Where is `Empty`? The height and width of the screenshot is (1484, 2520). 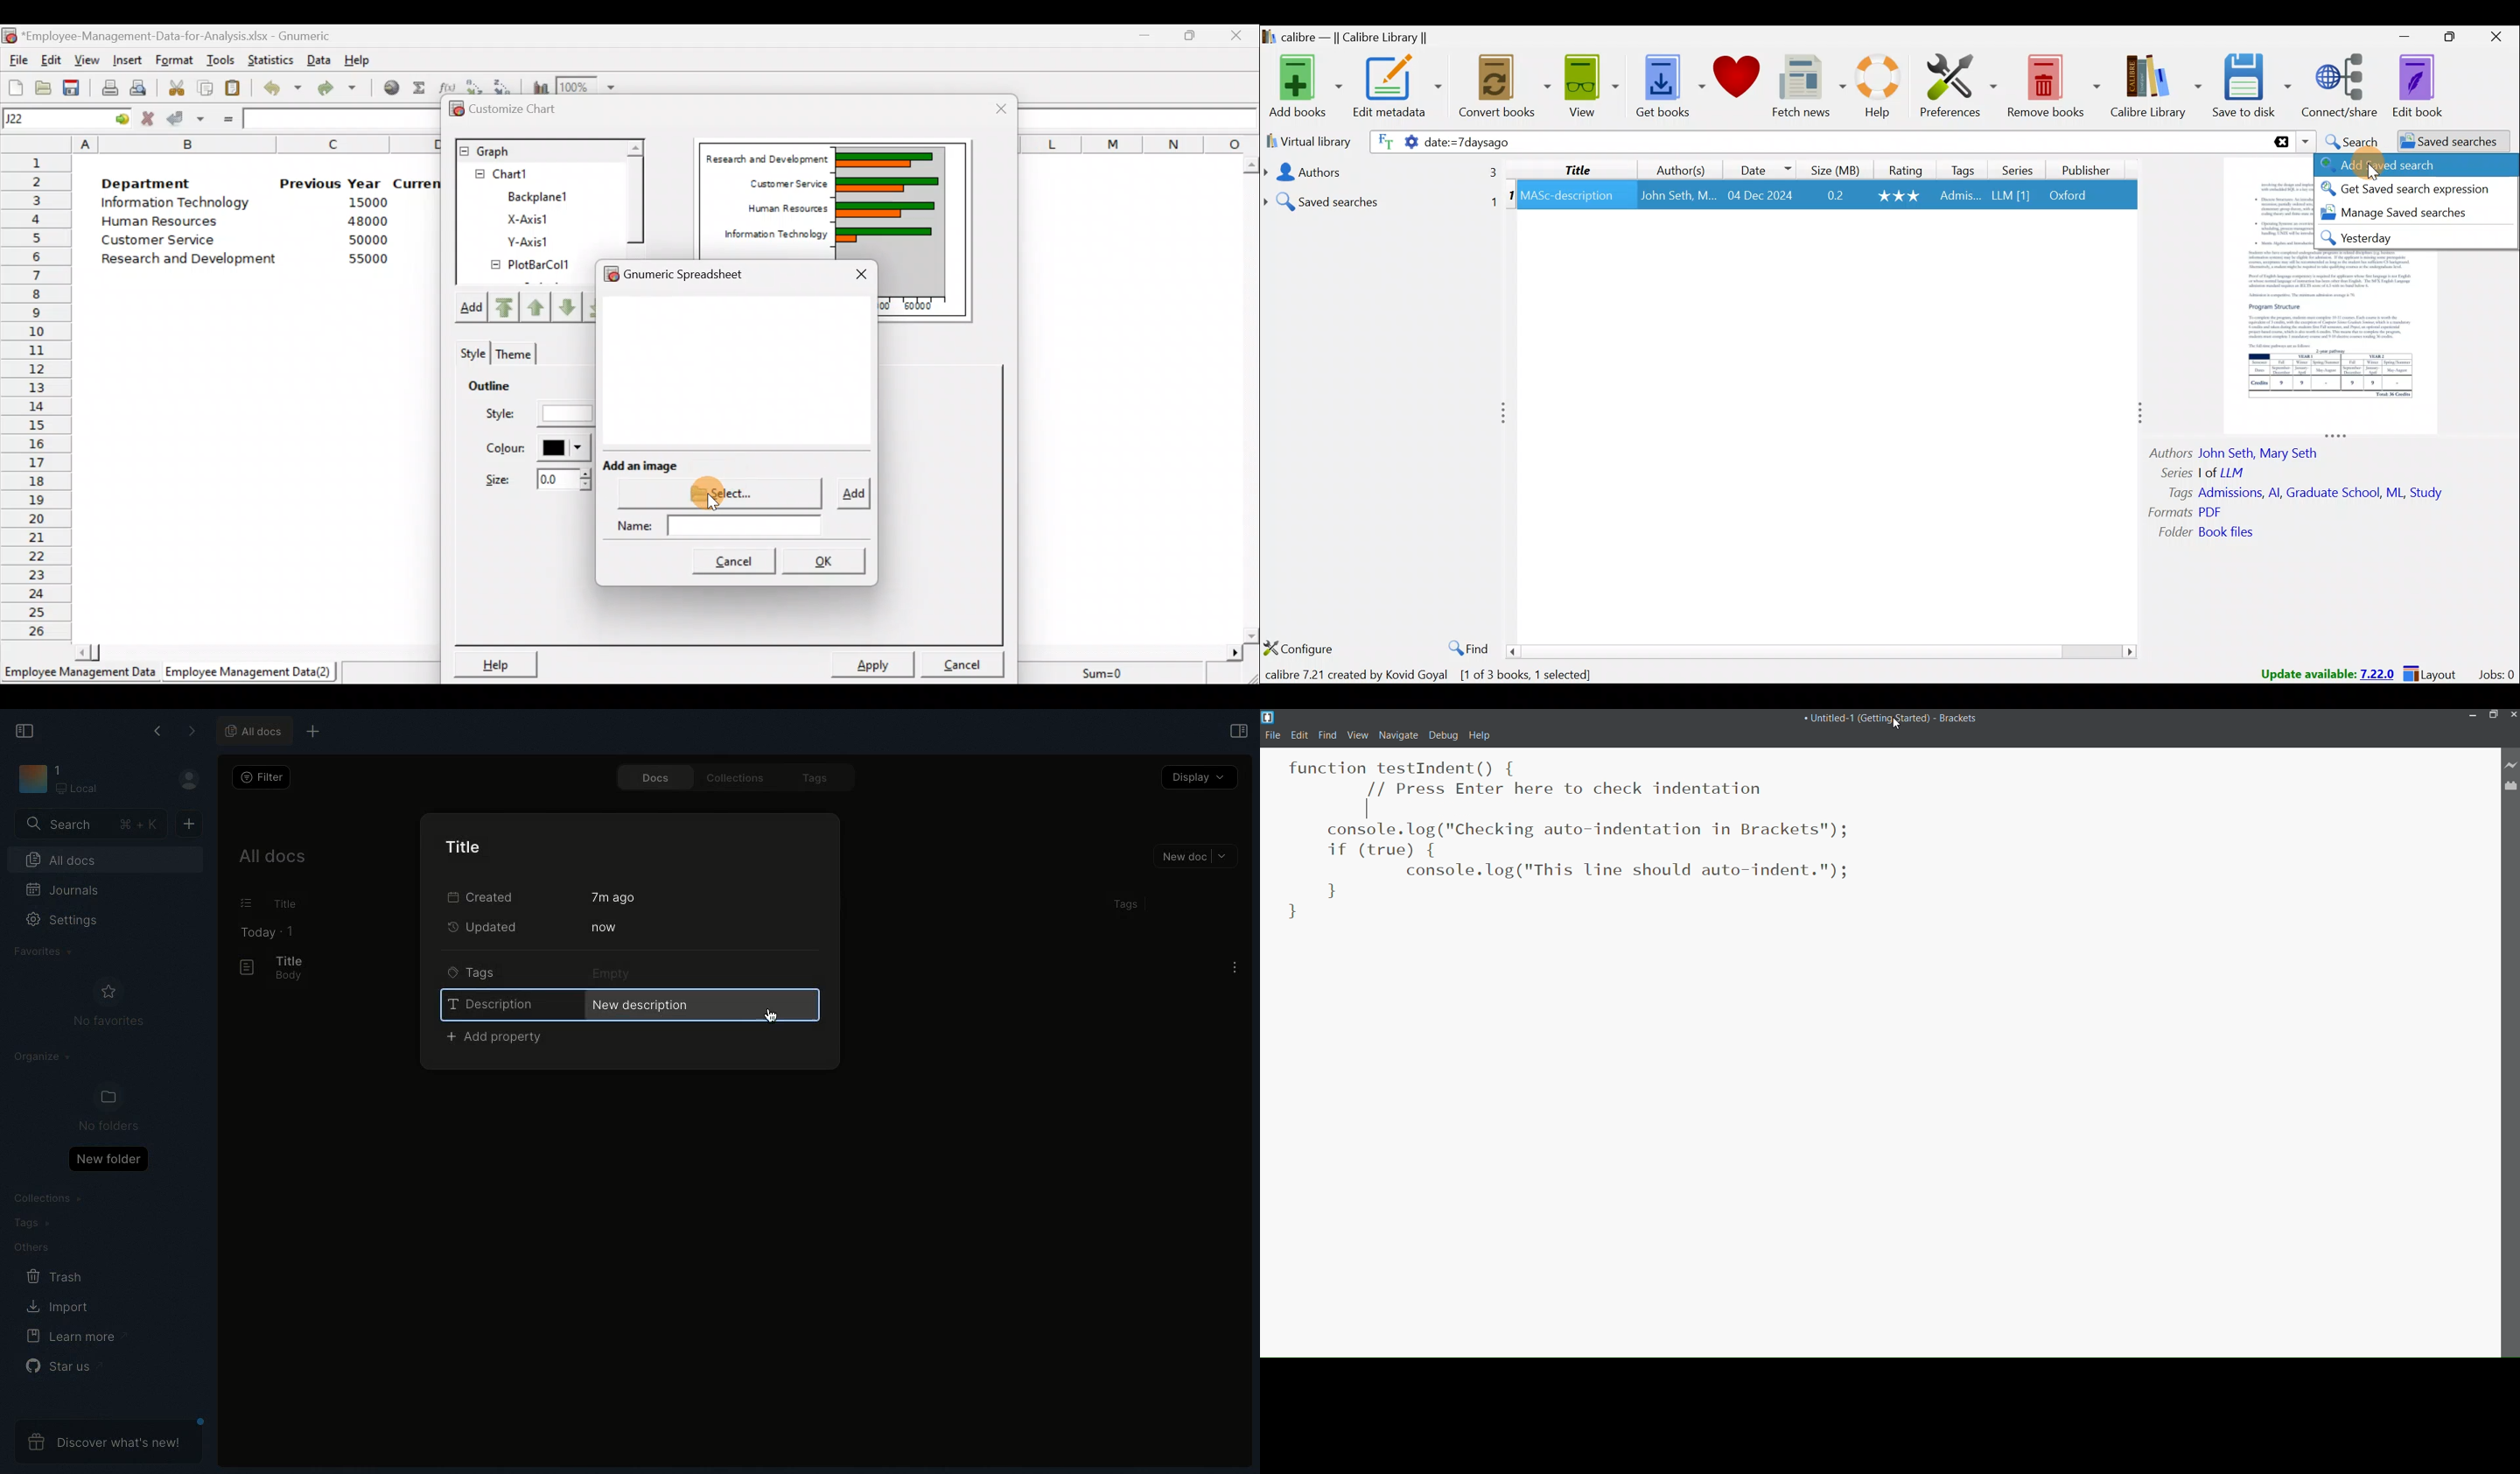 Empty is located at coordinates (614, 972).